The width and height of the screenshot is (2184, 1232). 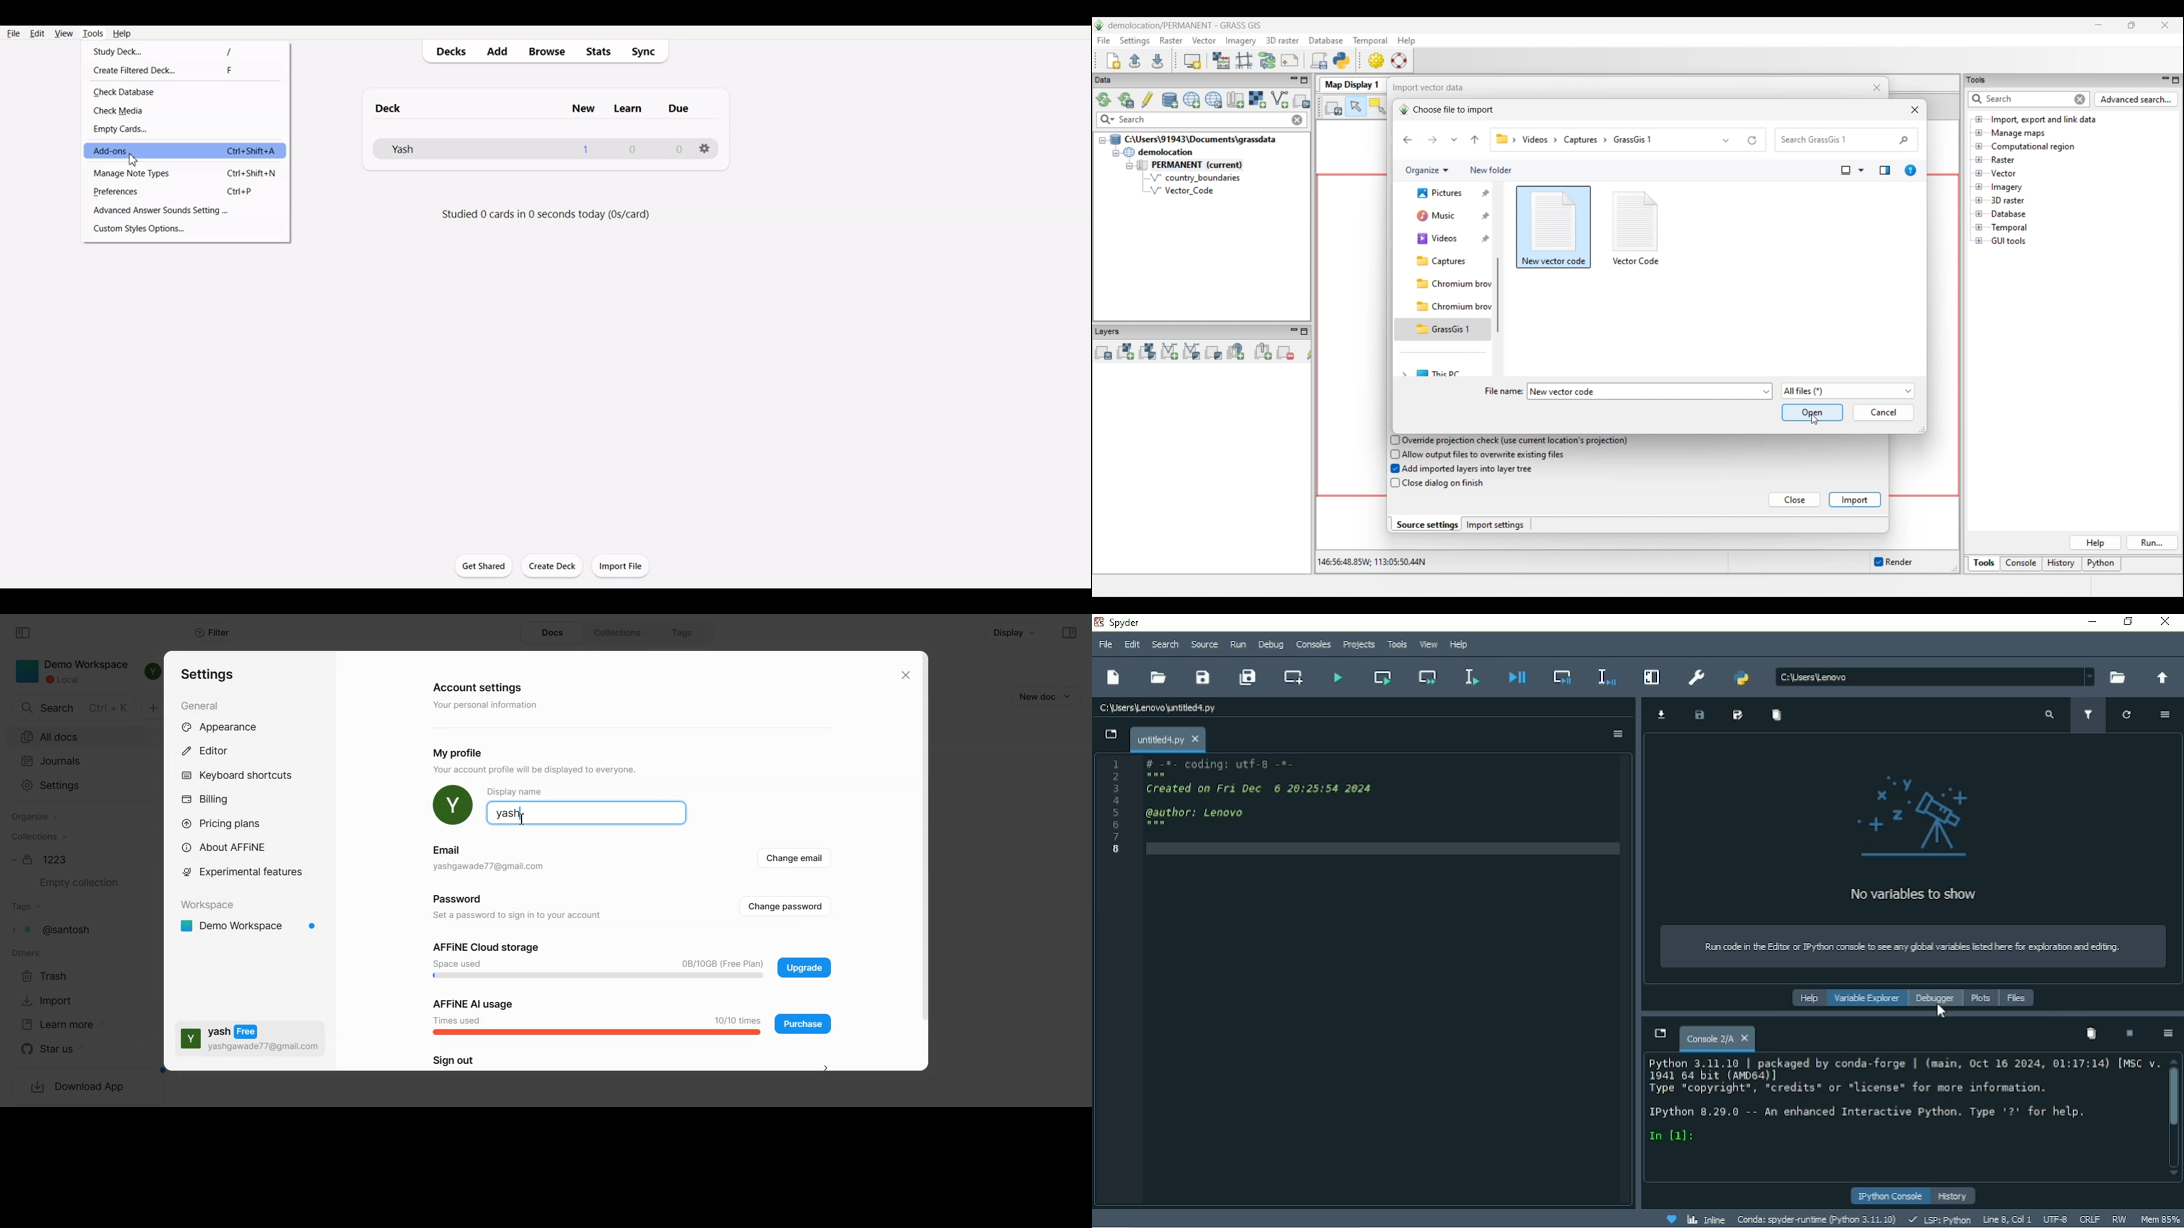 I want to click on File name, so click(x=1167, y=739).